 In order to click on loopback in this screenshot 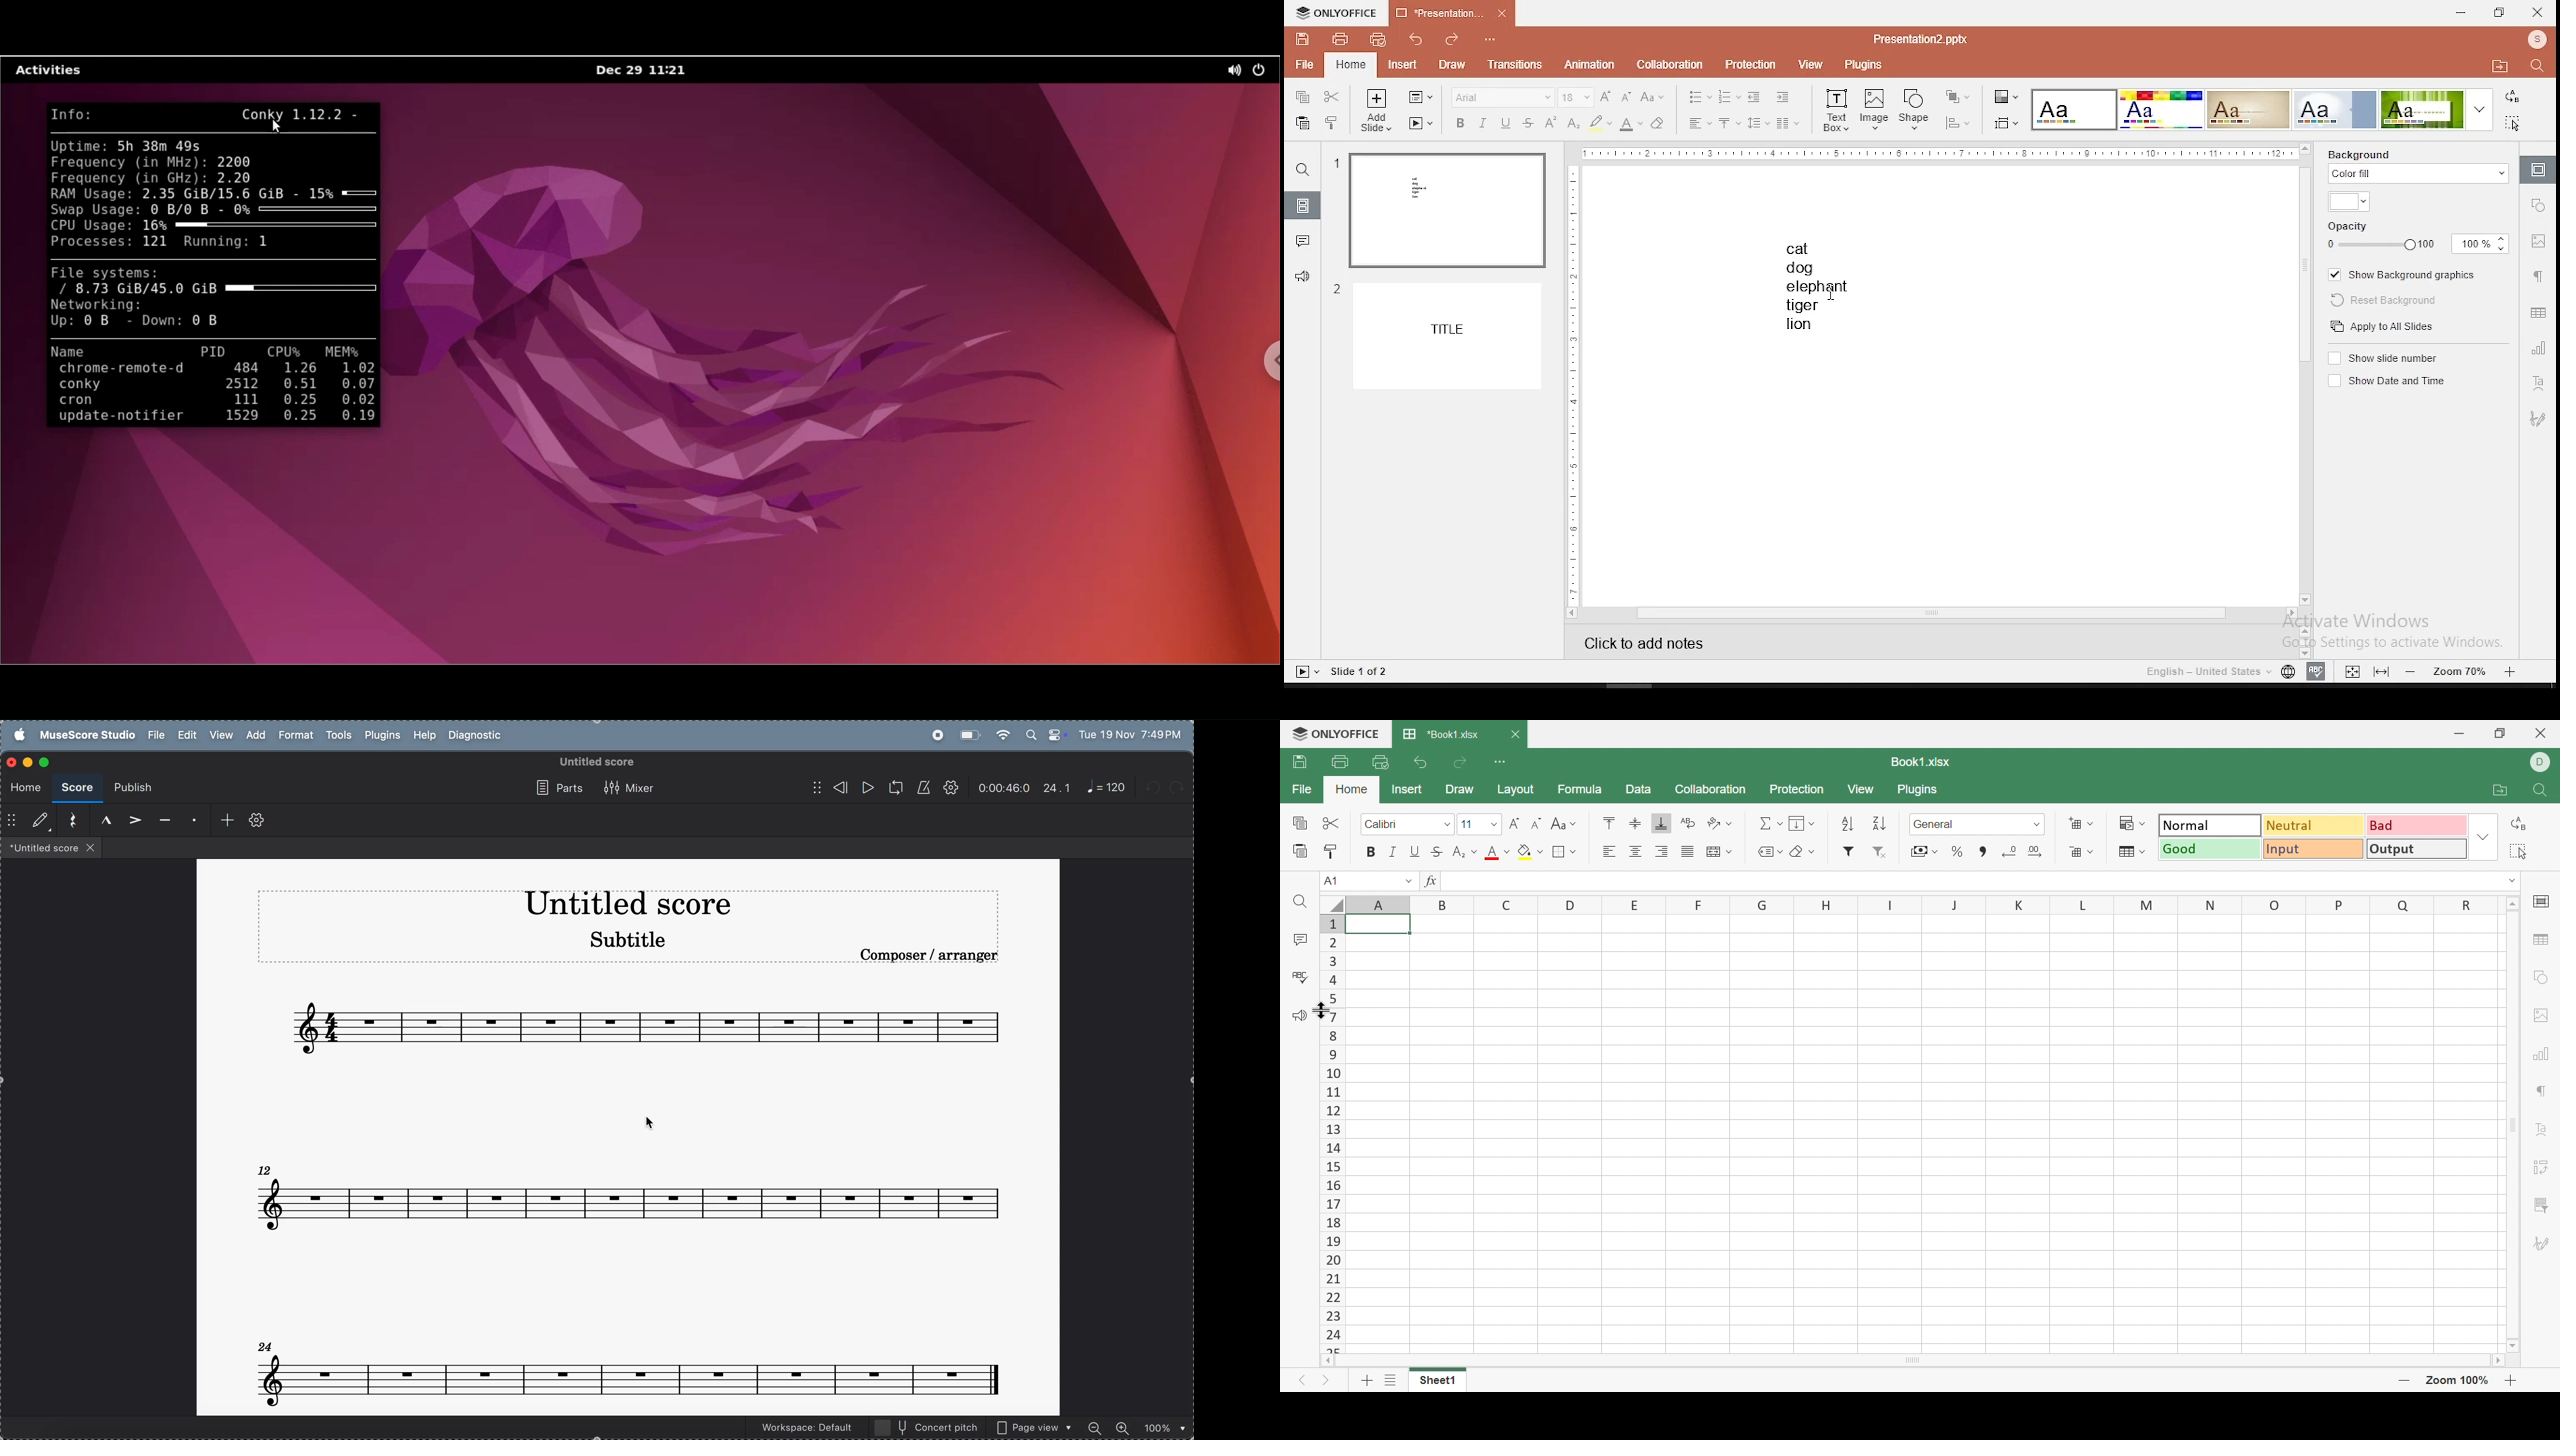, I will do `click(892, 788)`.